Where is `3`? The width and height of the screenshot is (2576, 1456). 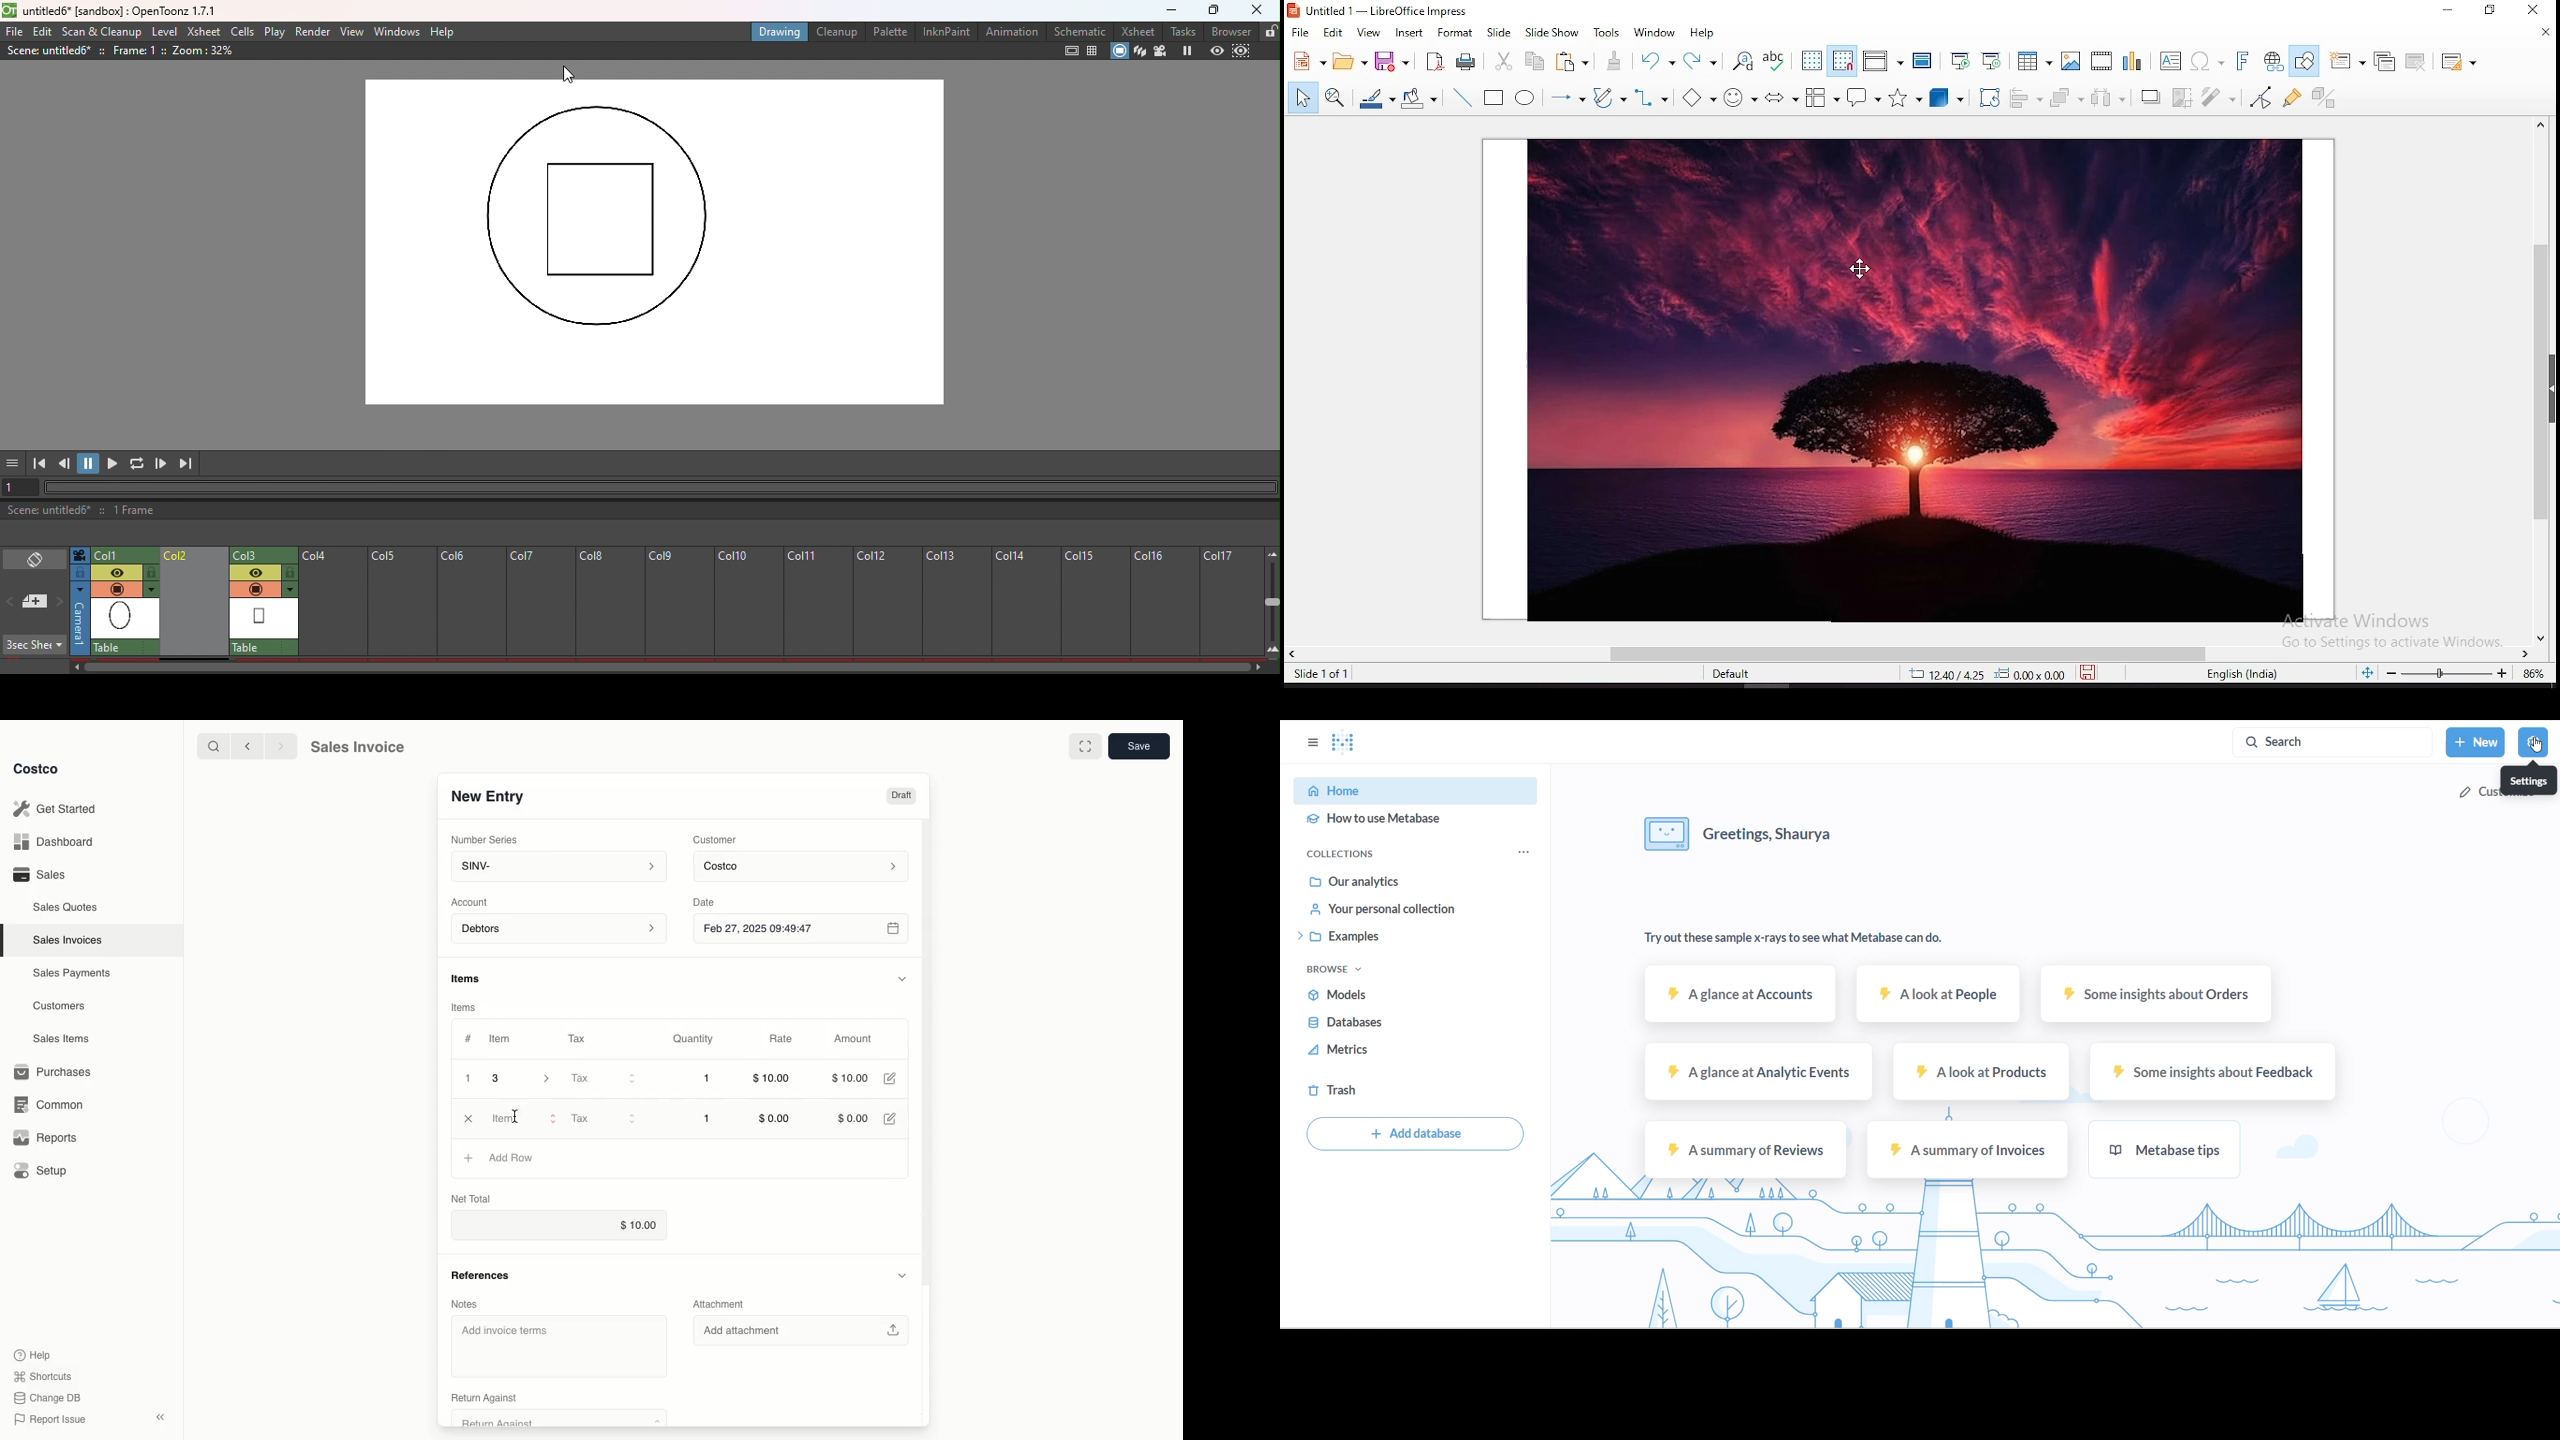
3 is located at coordinates (526, 1078).